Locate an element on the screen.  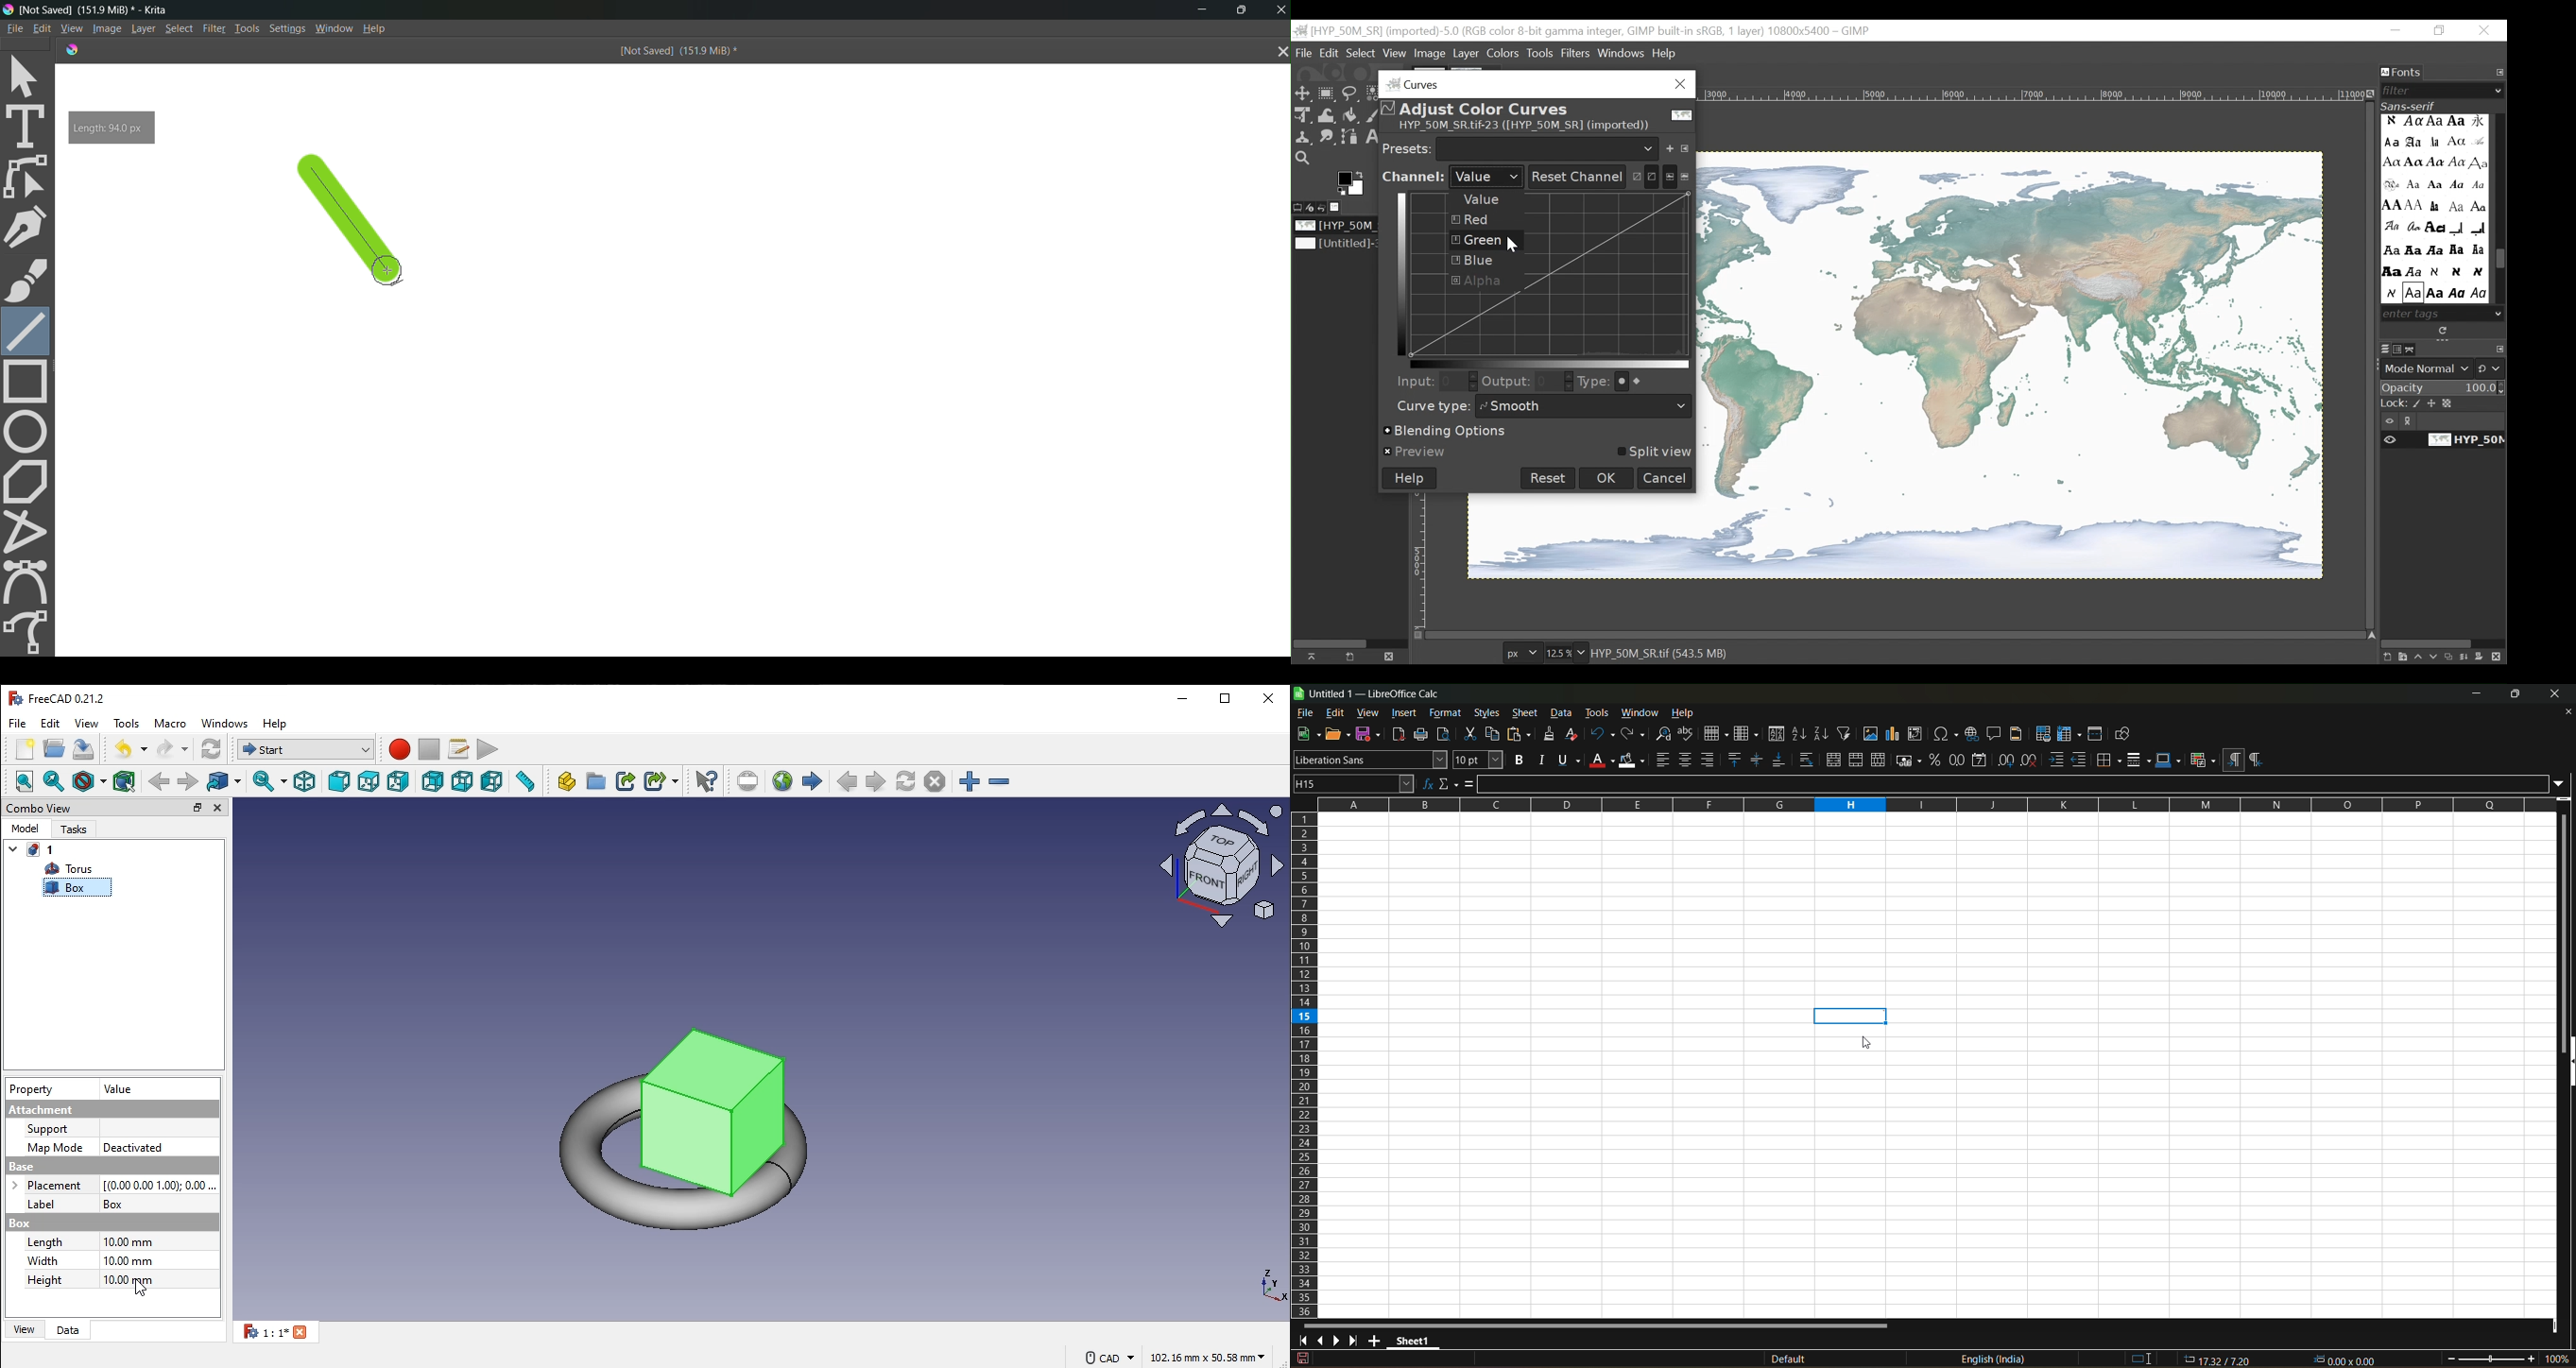
format as percent is located at coordinates (1934, 760).